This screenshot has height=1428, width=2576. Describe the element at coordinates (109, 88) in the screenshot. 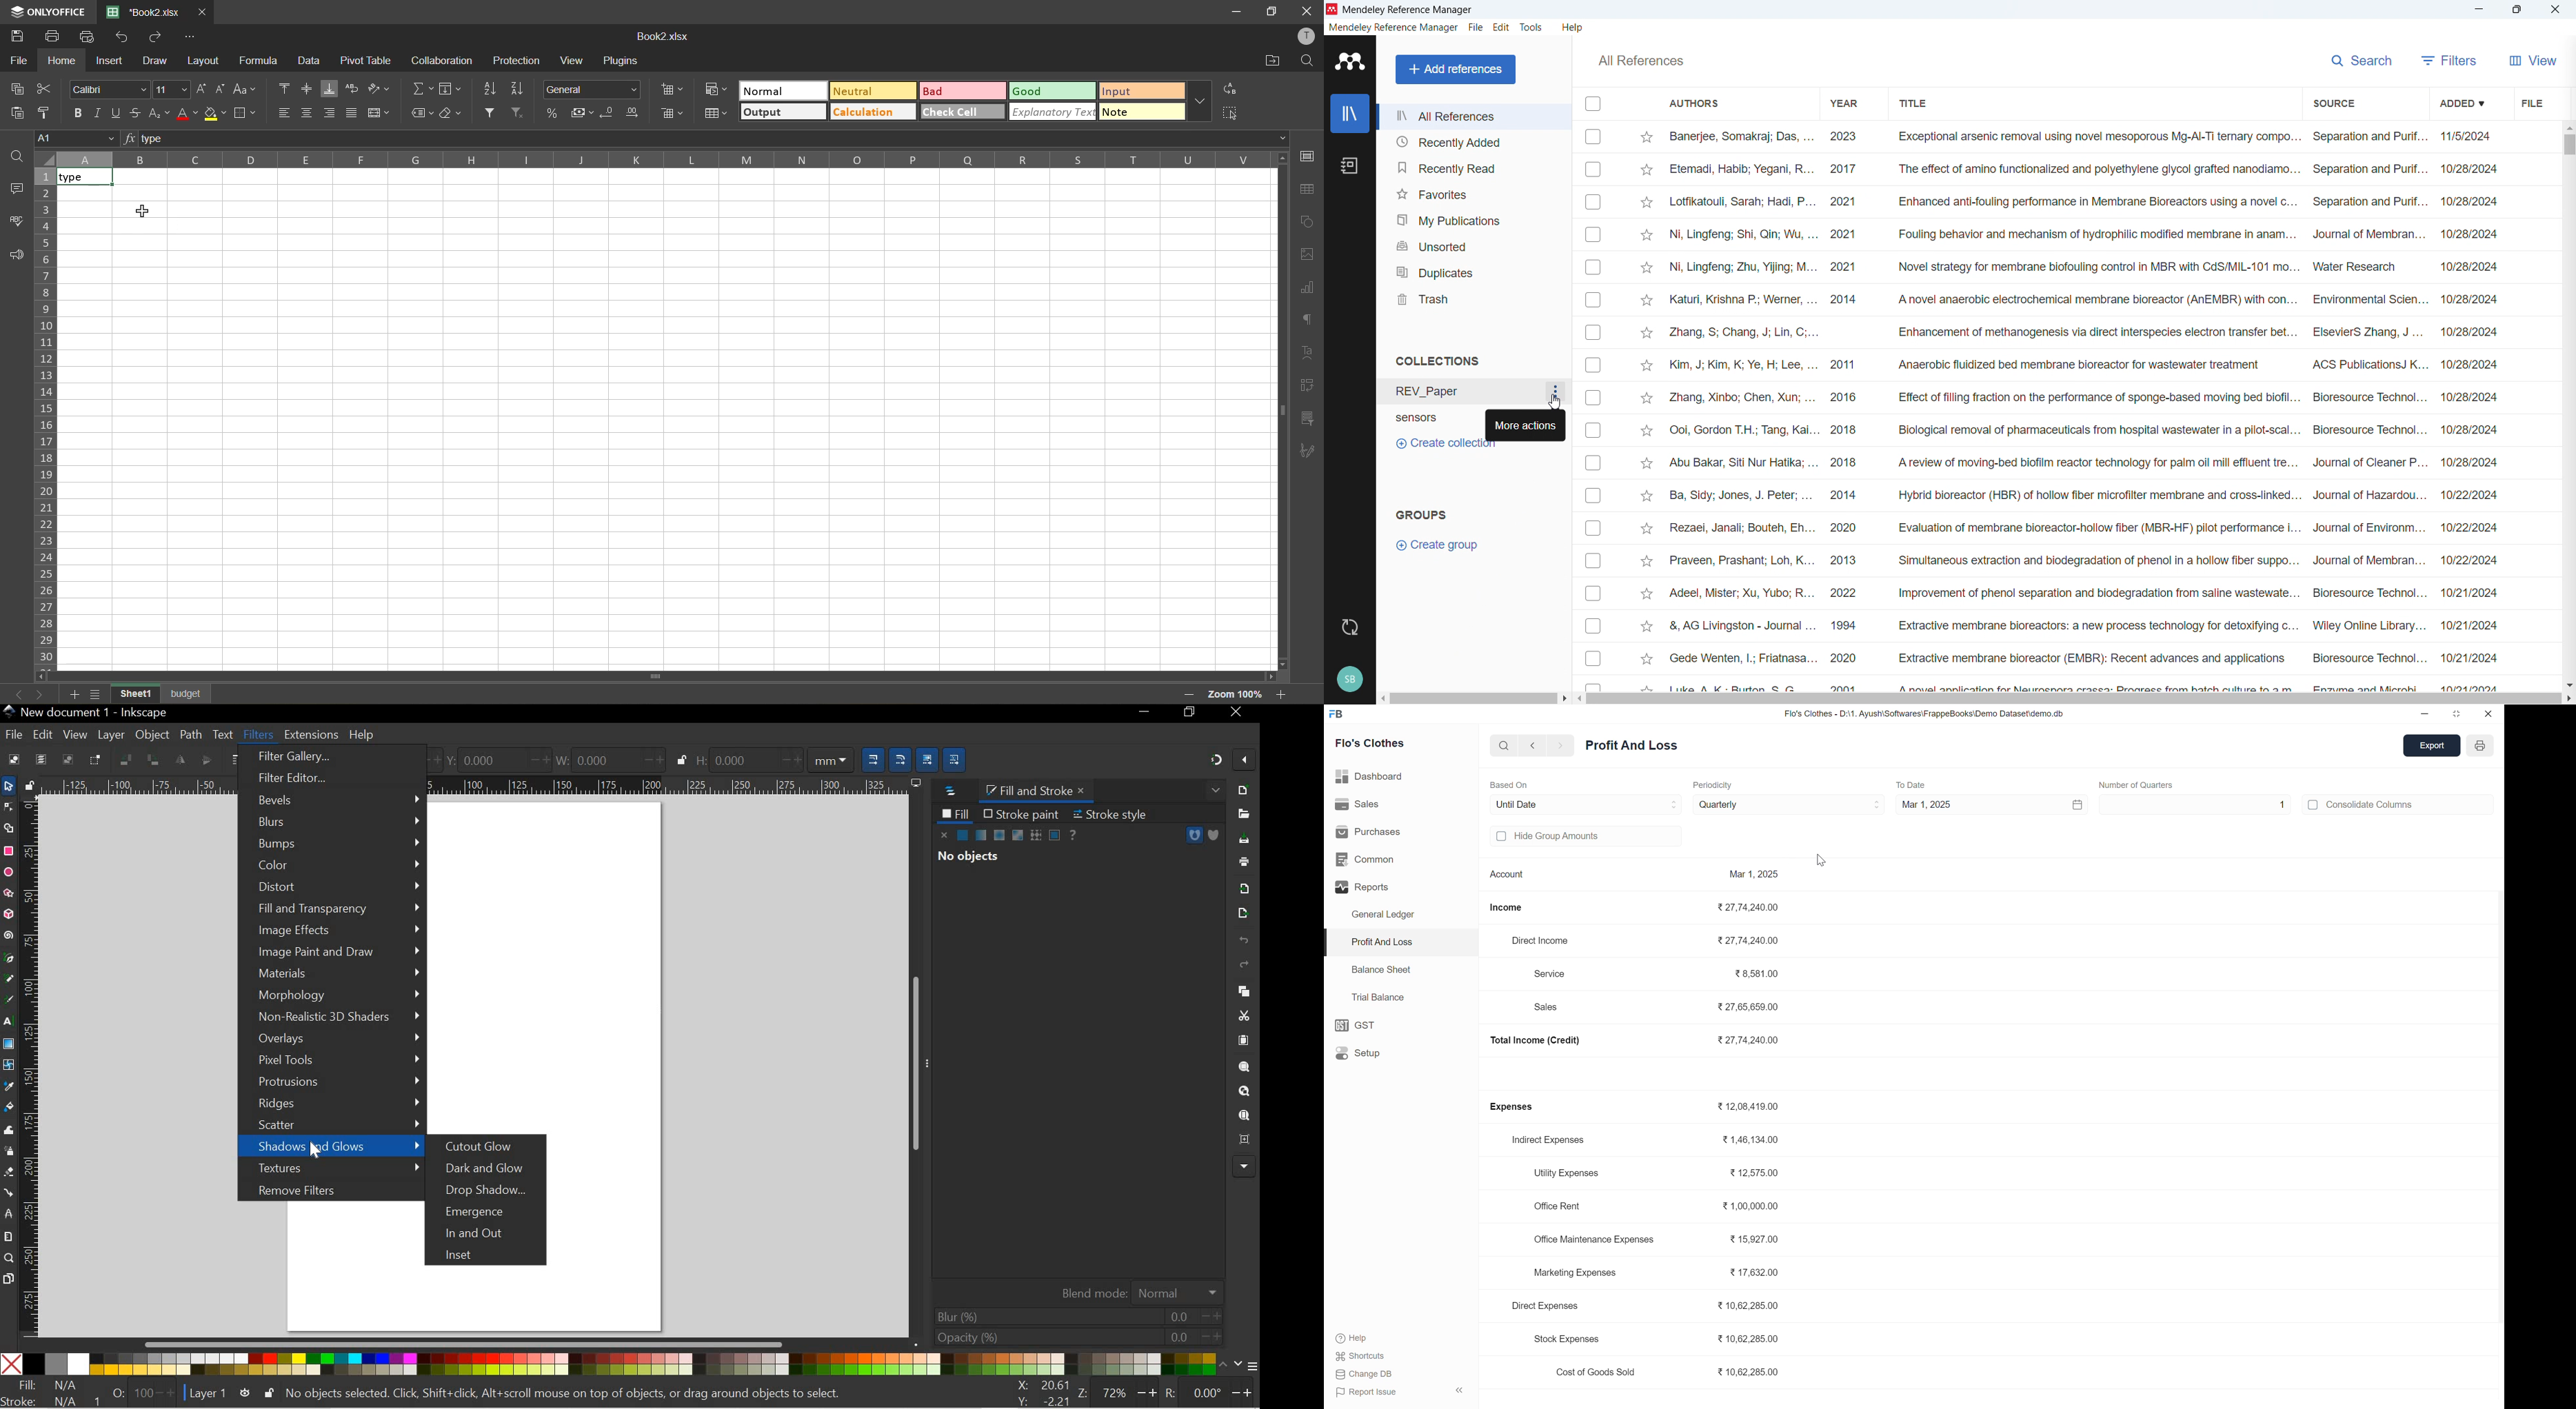

I see `font style` at that location.